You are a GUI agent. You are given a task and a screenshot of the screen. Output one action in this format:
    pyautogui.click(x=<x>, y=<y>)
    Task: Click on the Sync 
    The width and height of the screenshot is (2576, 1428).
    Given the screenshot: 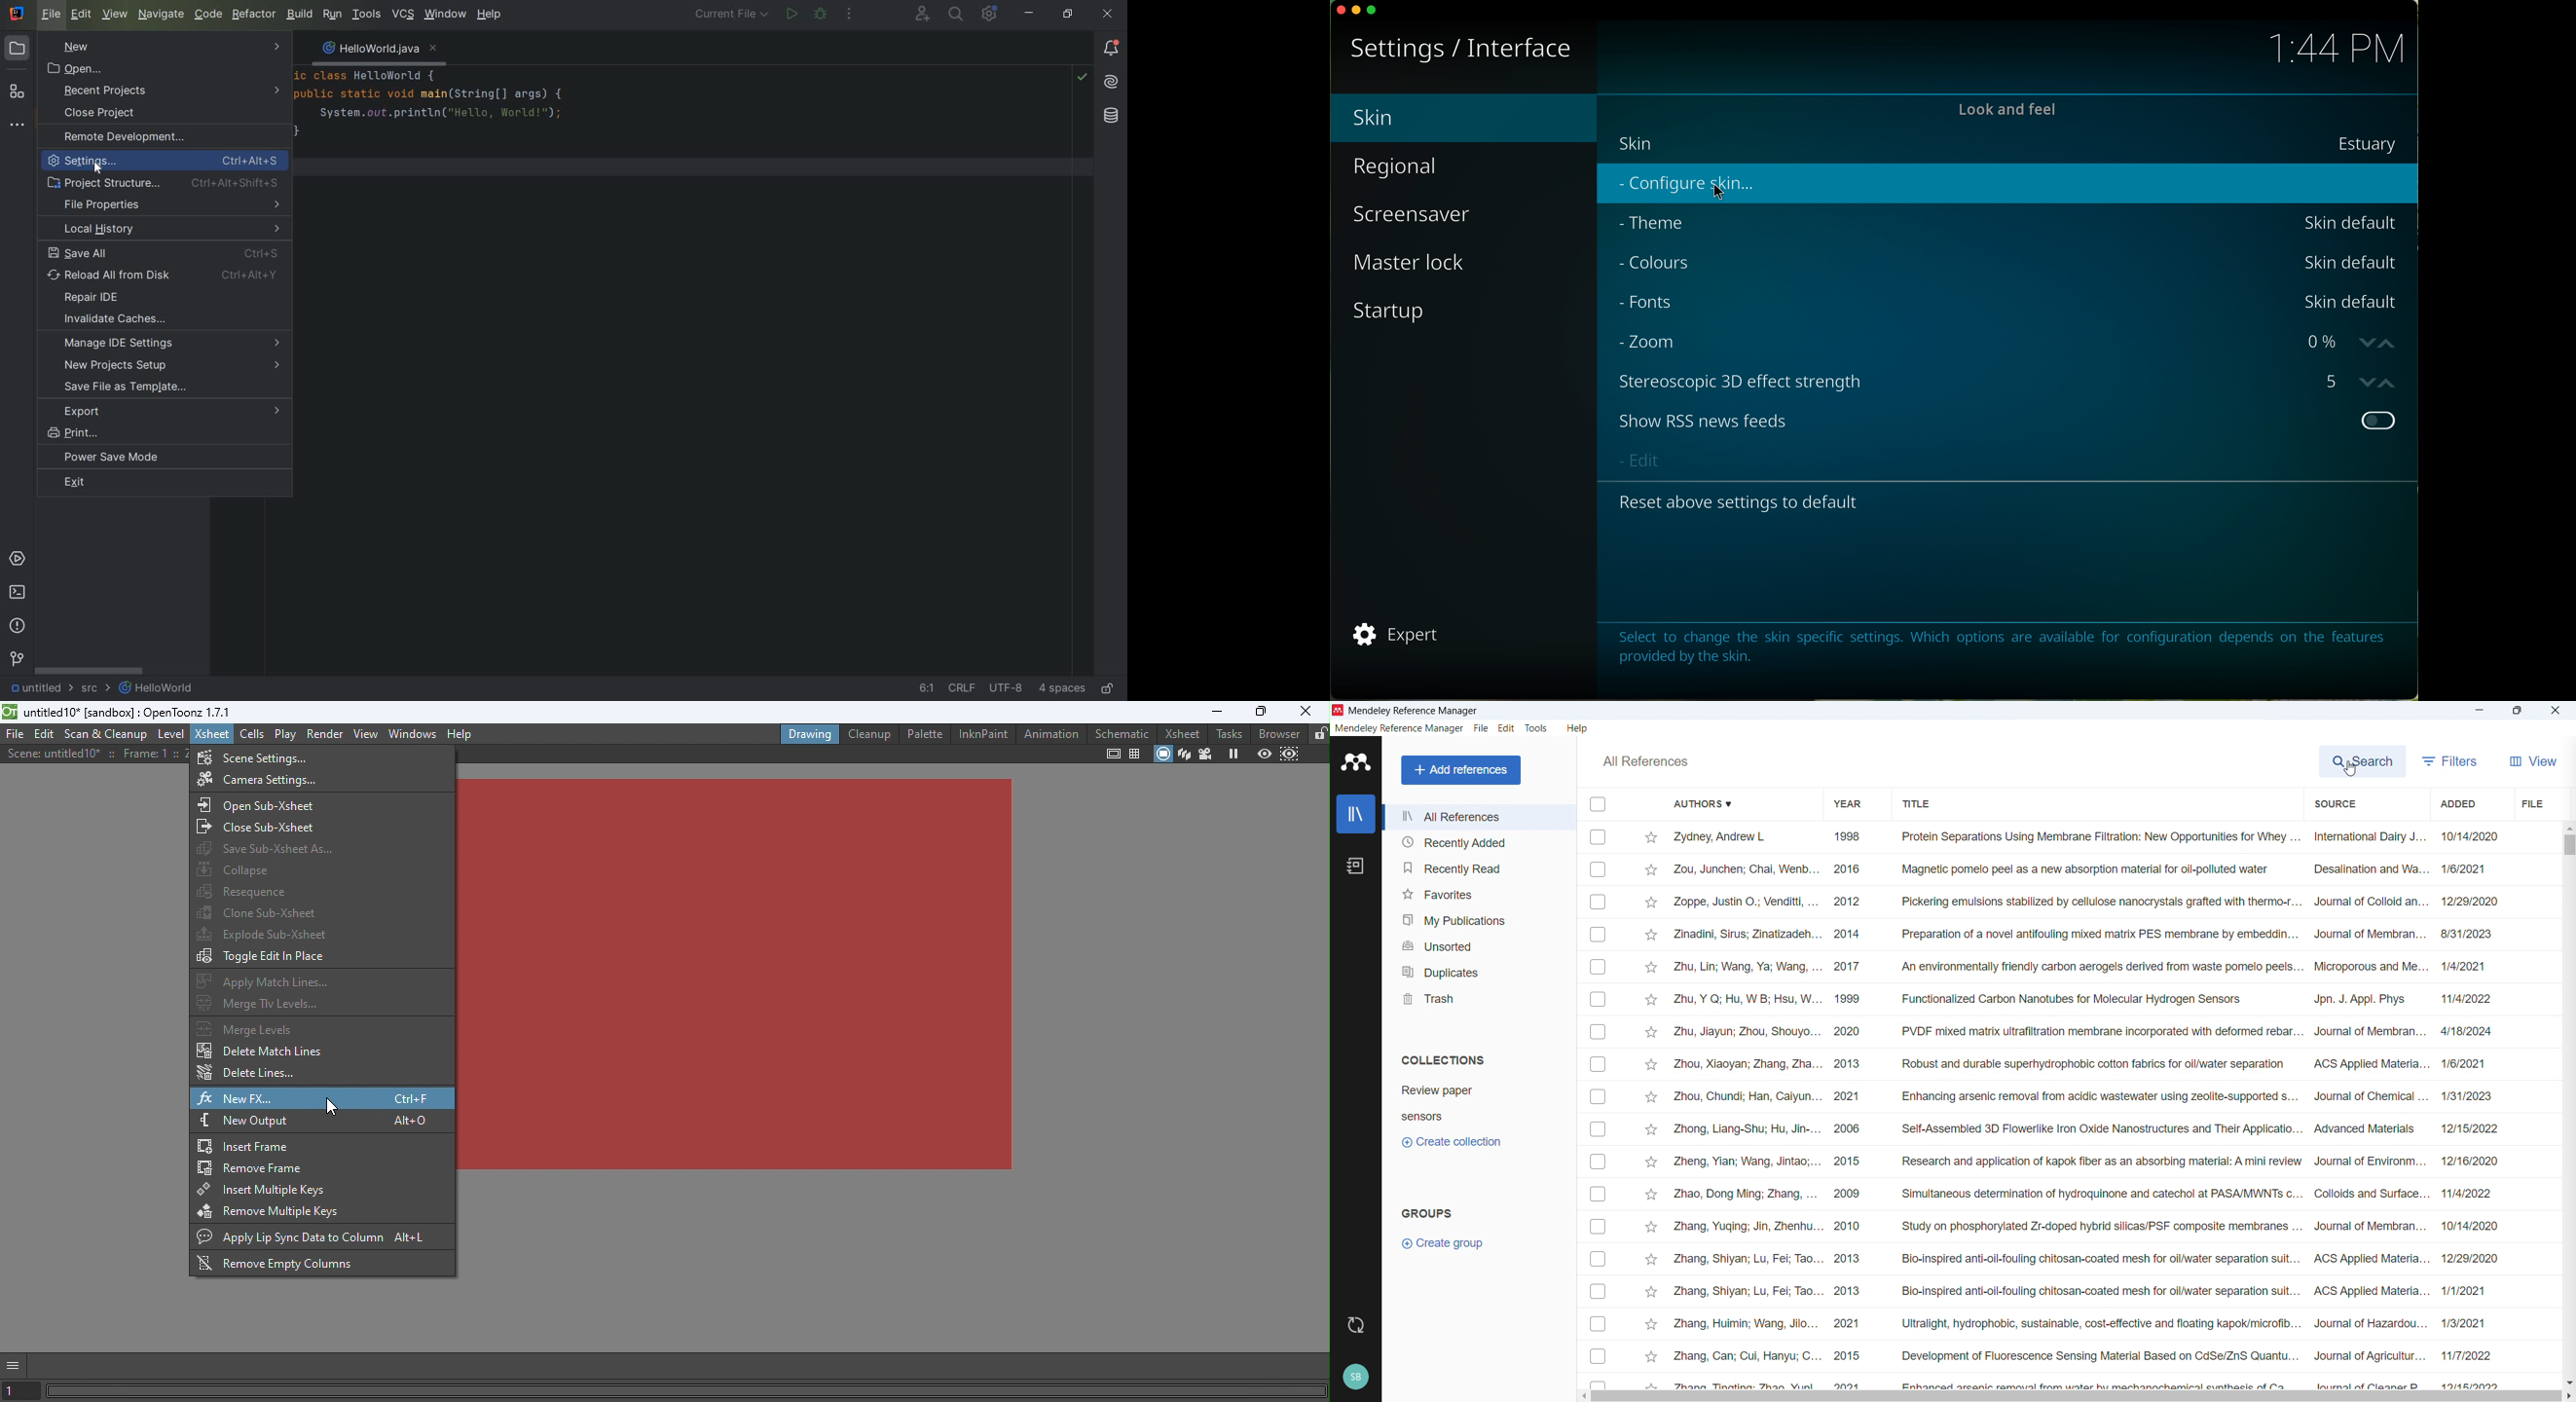 What is the action you would take?
    pyautogui.click(x=1353, y=1325)
    